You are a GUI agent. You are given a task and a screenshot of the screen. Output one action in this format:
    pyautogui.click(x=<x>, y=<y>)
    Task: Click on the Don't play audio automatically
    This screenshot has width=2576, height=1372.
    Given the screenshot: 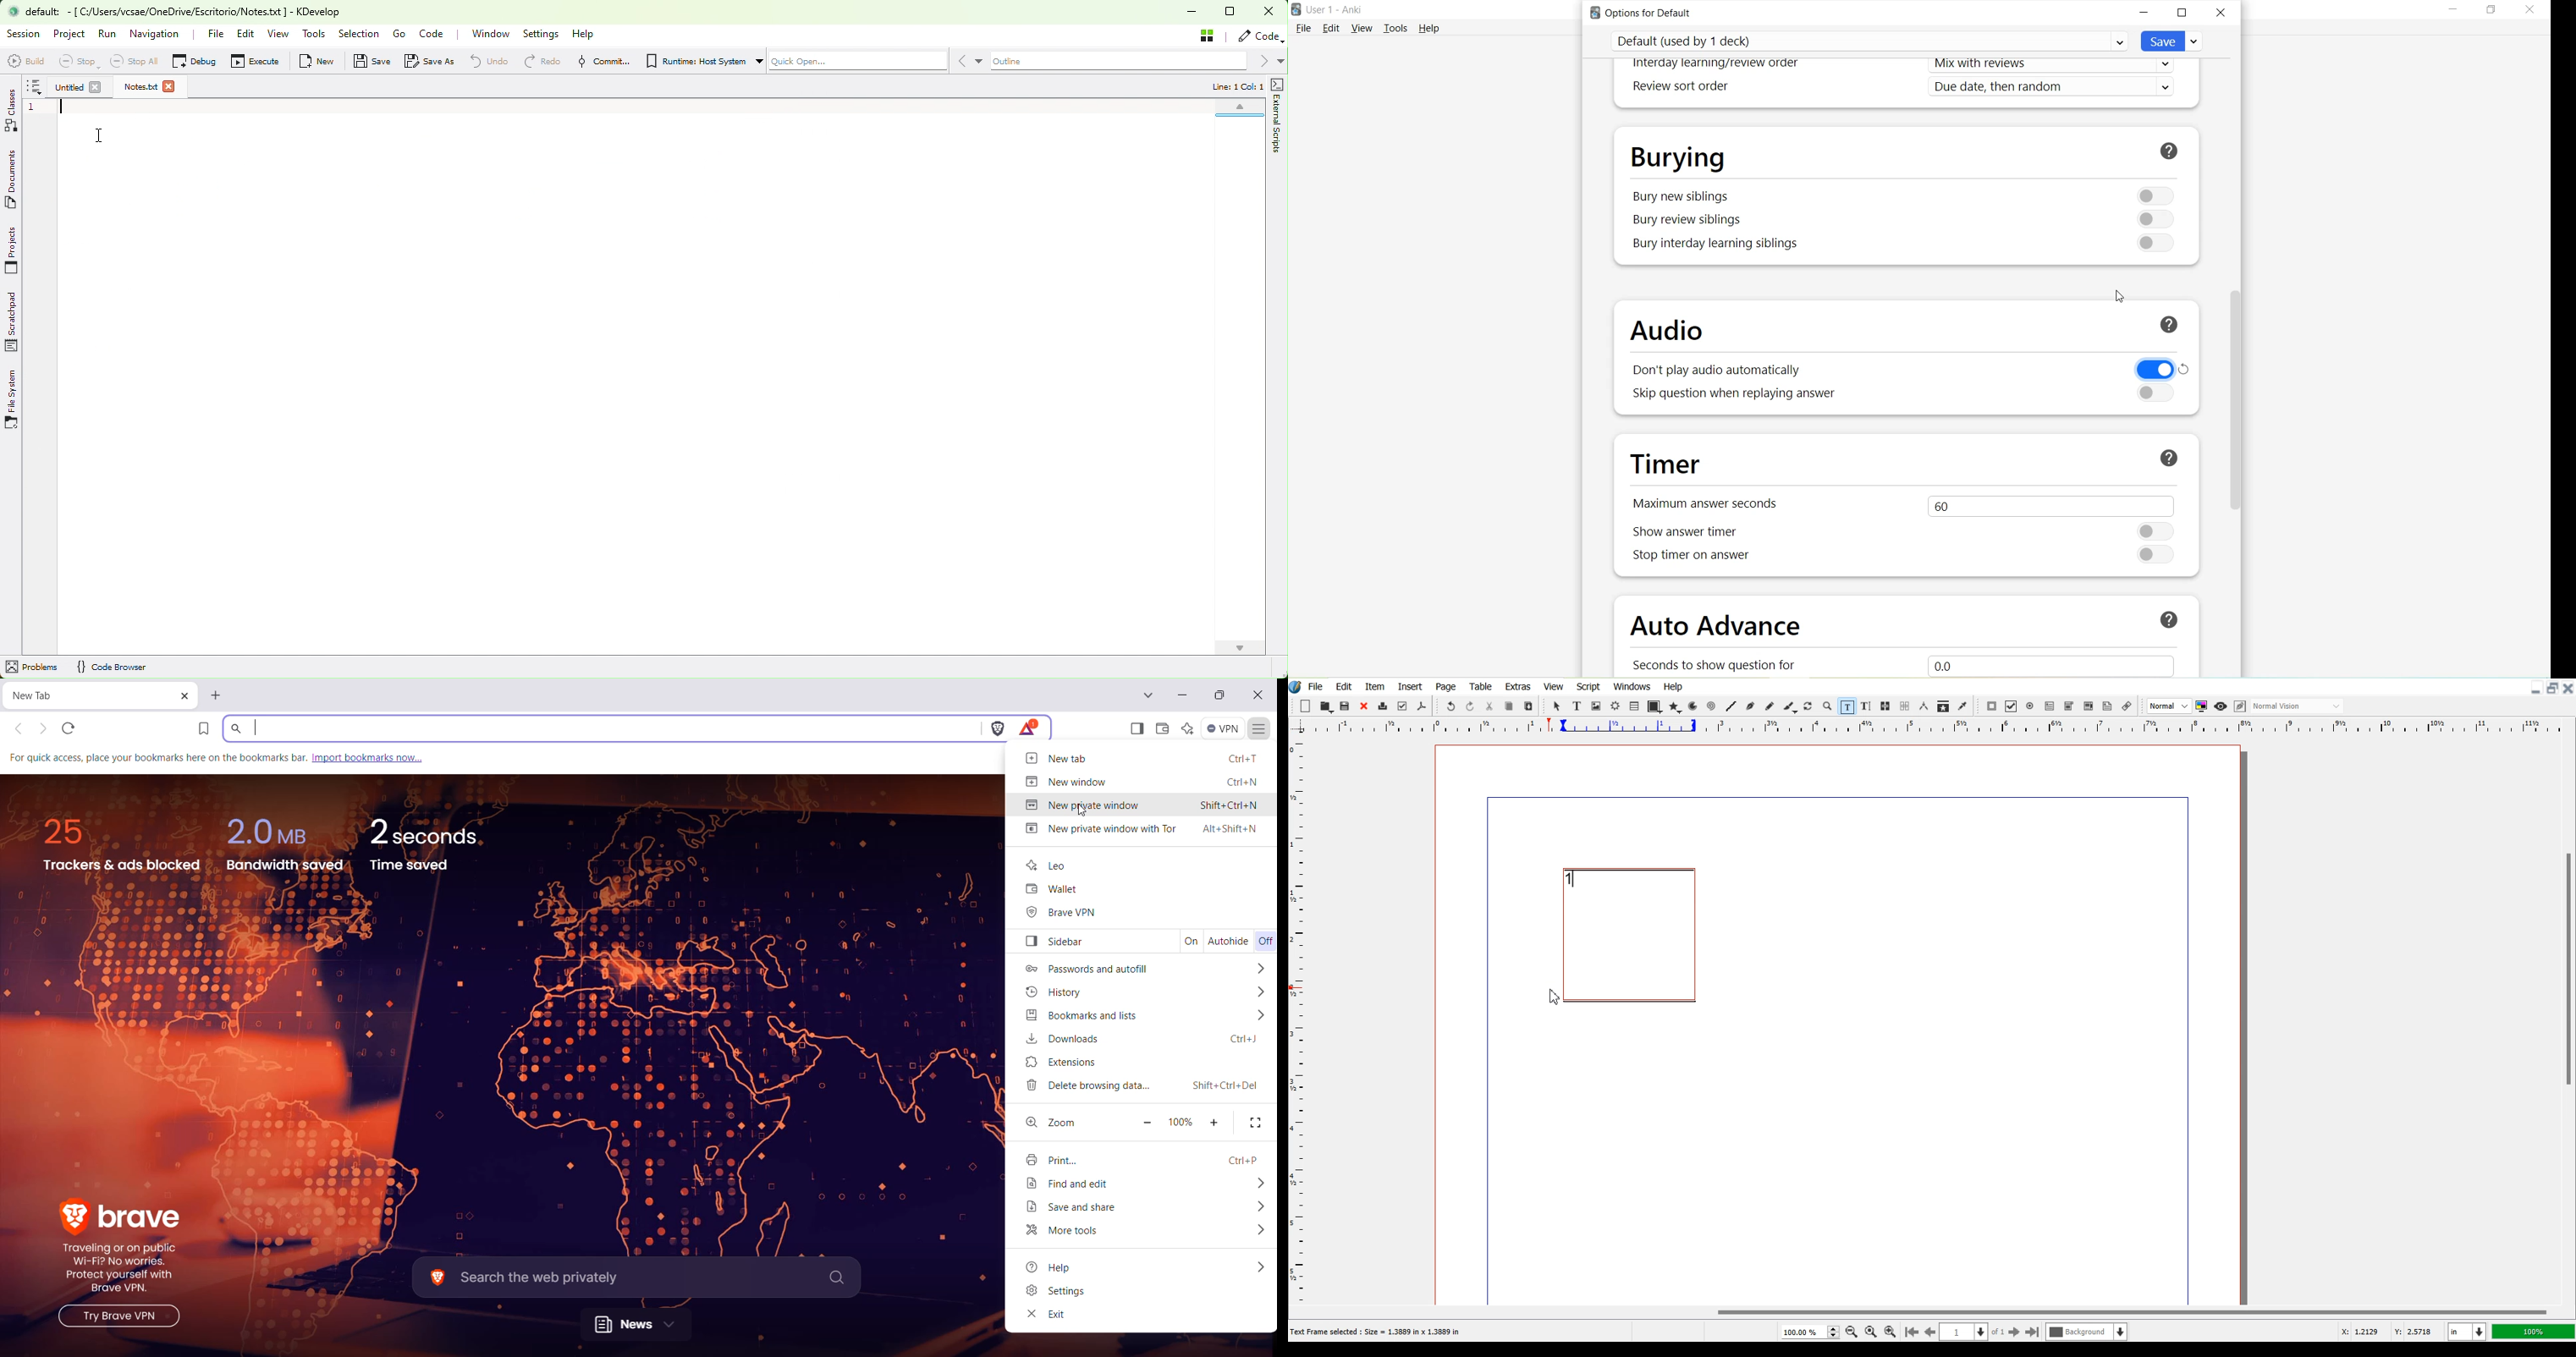 What is the action you would take?
    pyautogui.click(x=1713, y=371)
    